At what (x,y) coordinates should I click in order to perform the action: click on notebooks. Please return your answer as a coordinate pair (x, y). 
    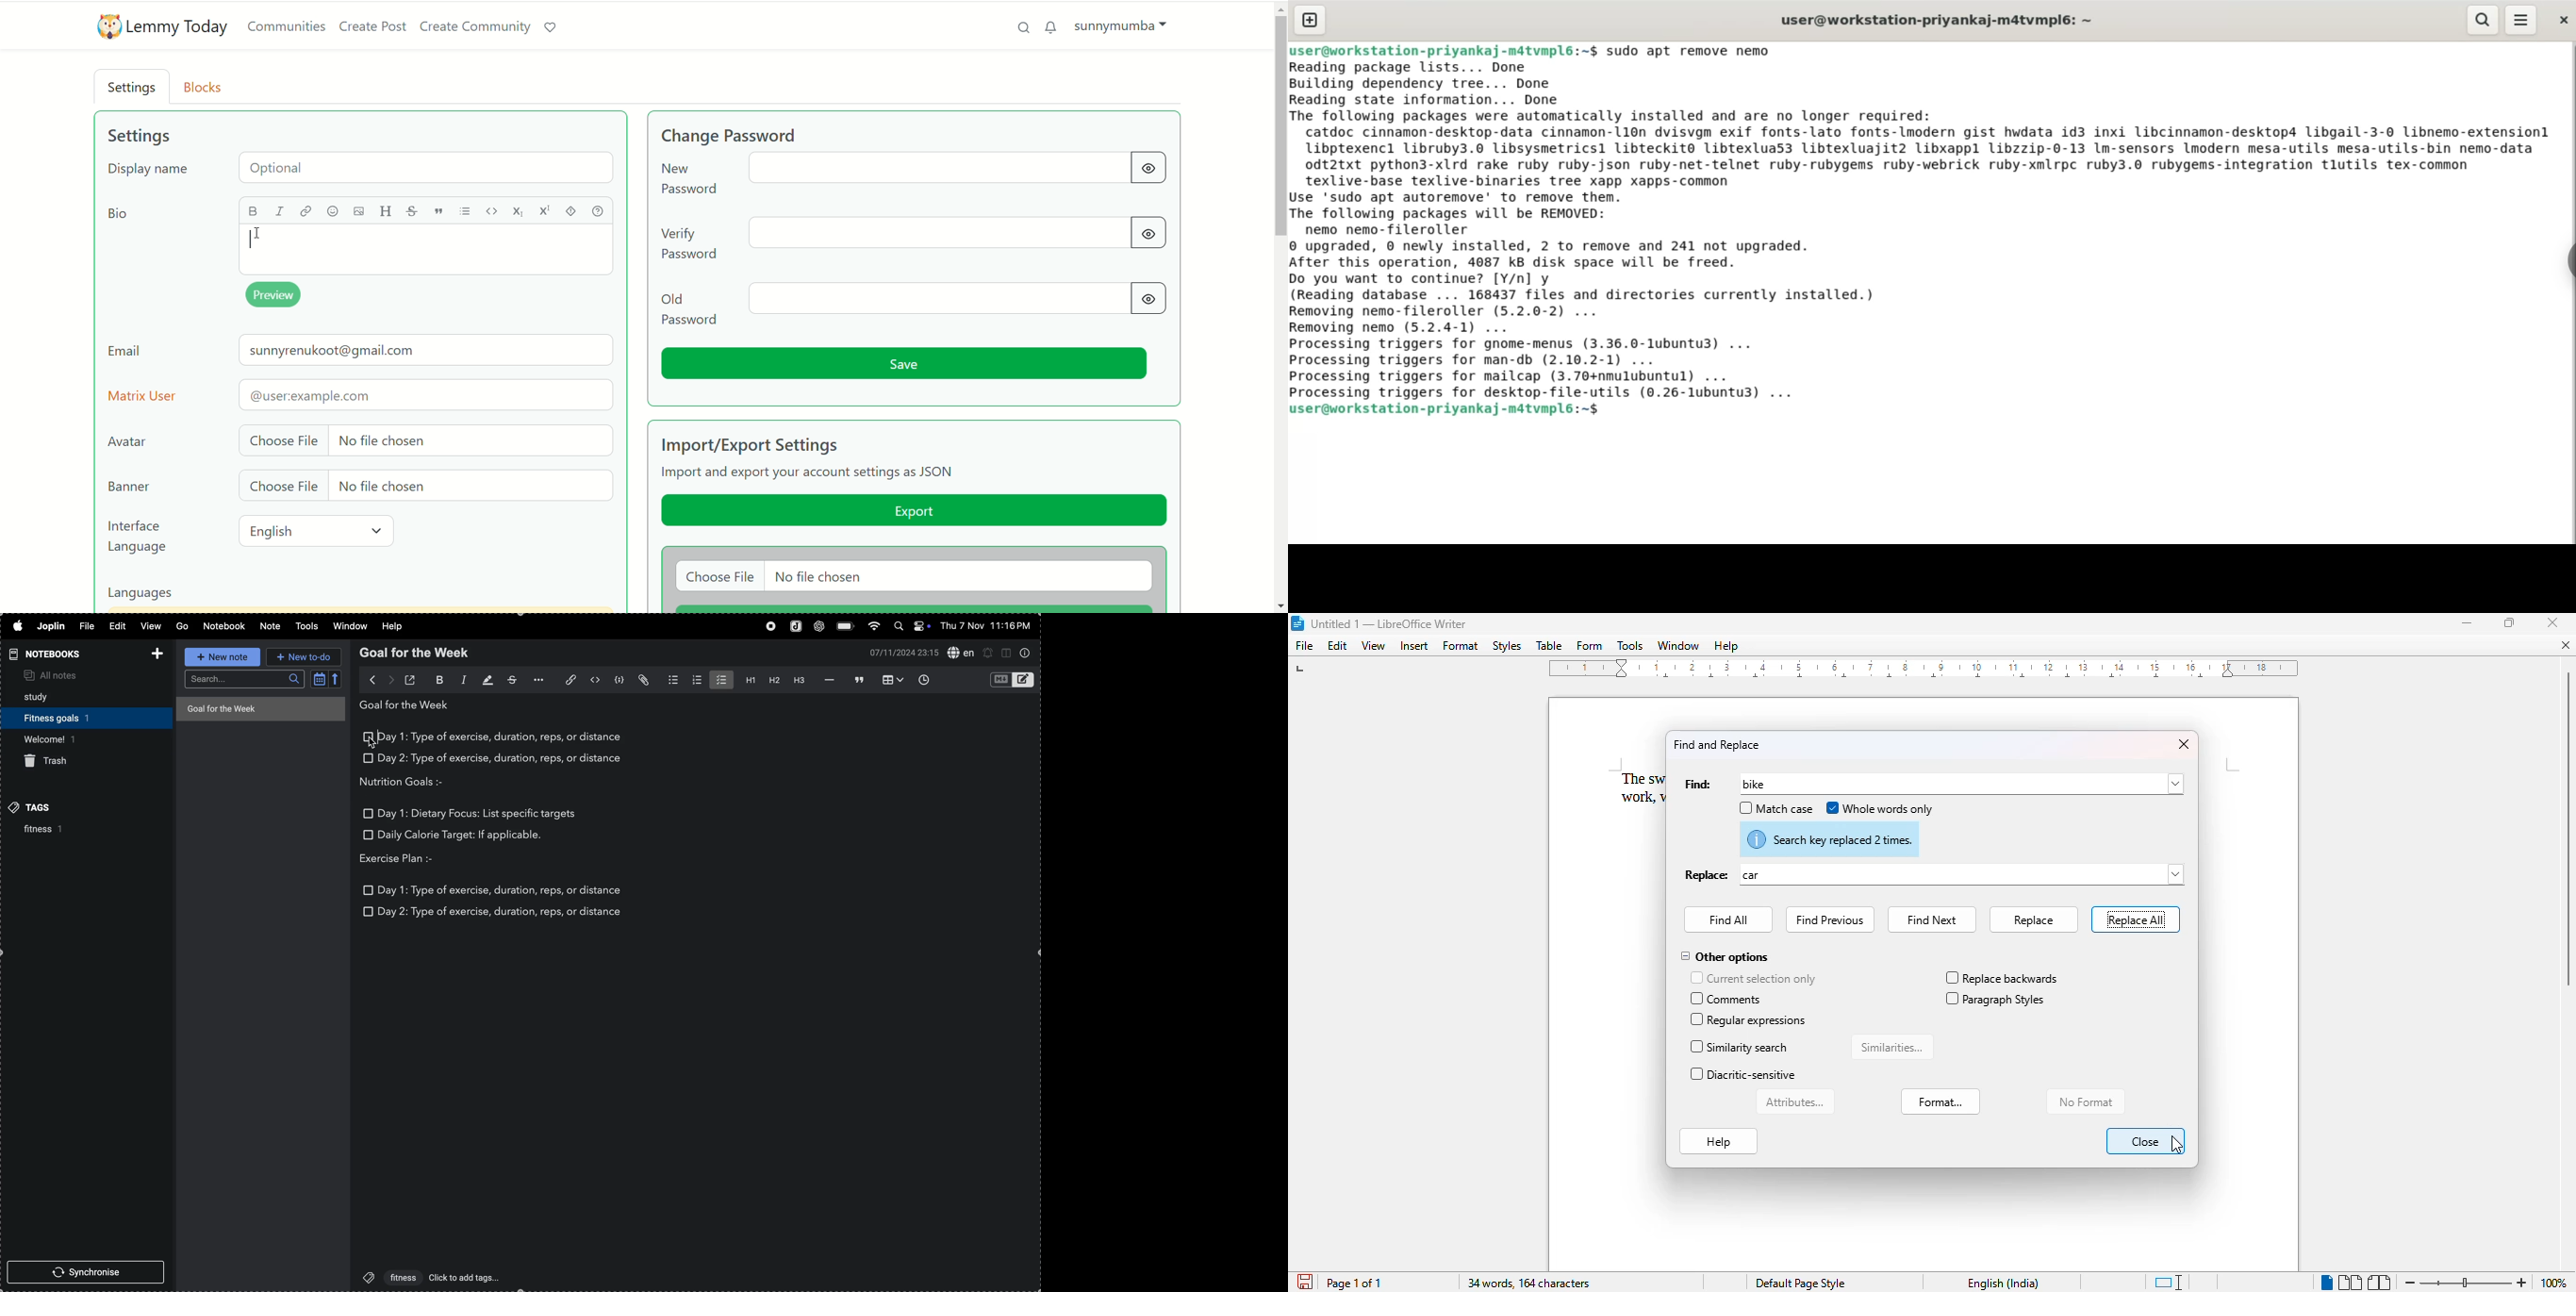
    Looking at the image, I should click on (50, 654).